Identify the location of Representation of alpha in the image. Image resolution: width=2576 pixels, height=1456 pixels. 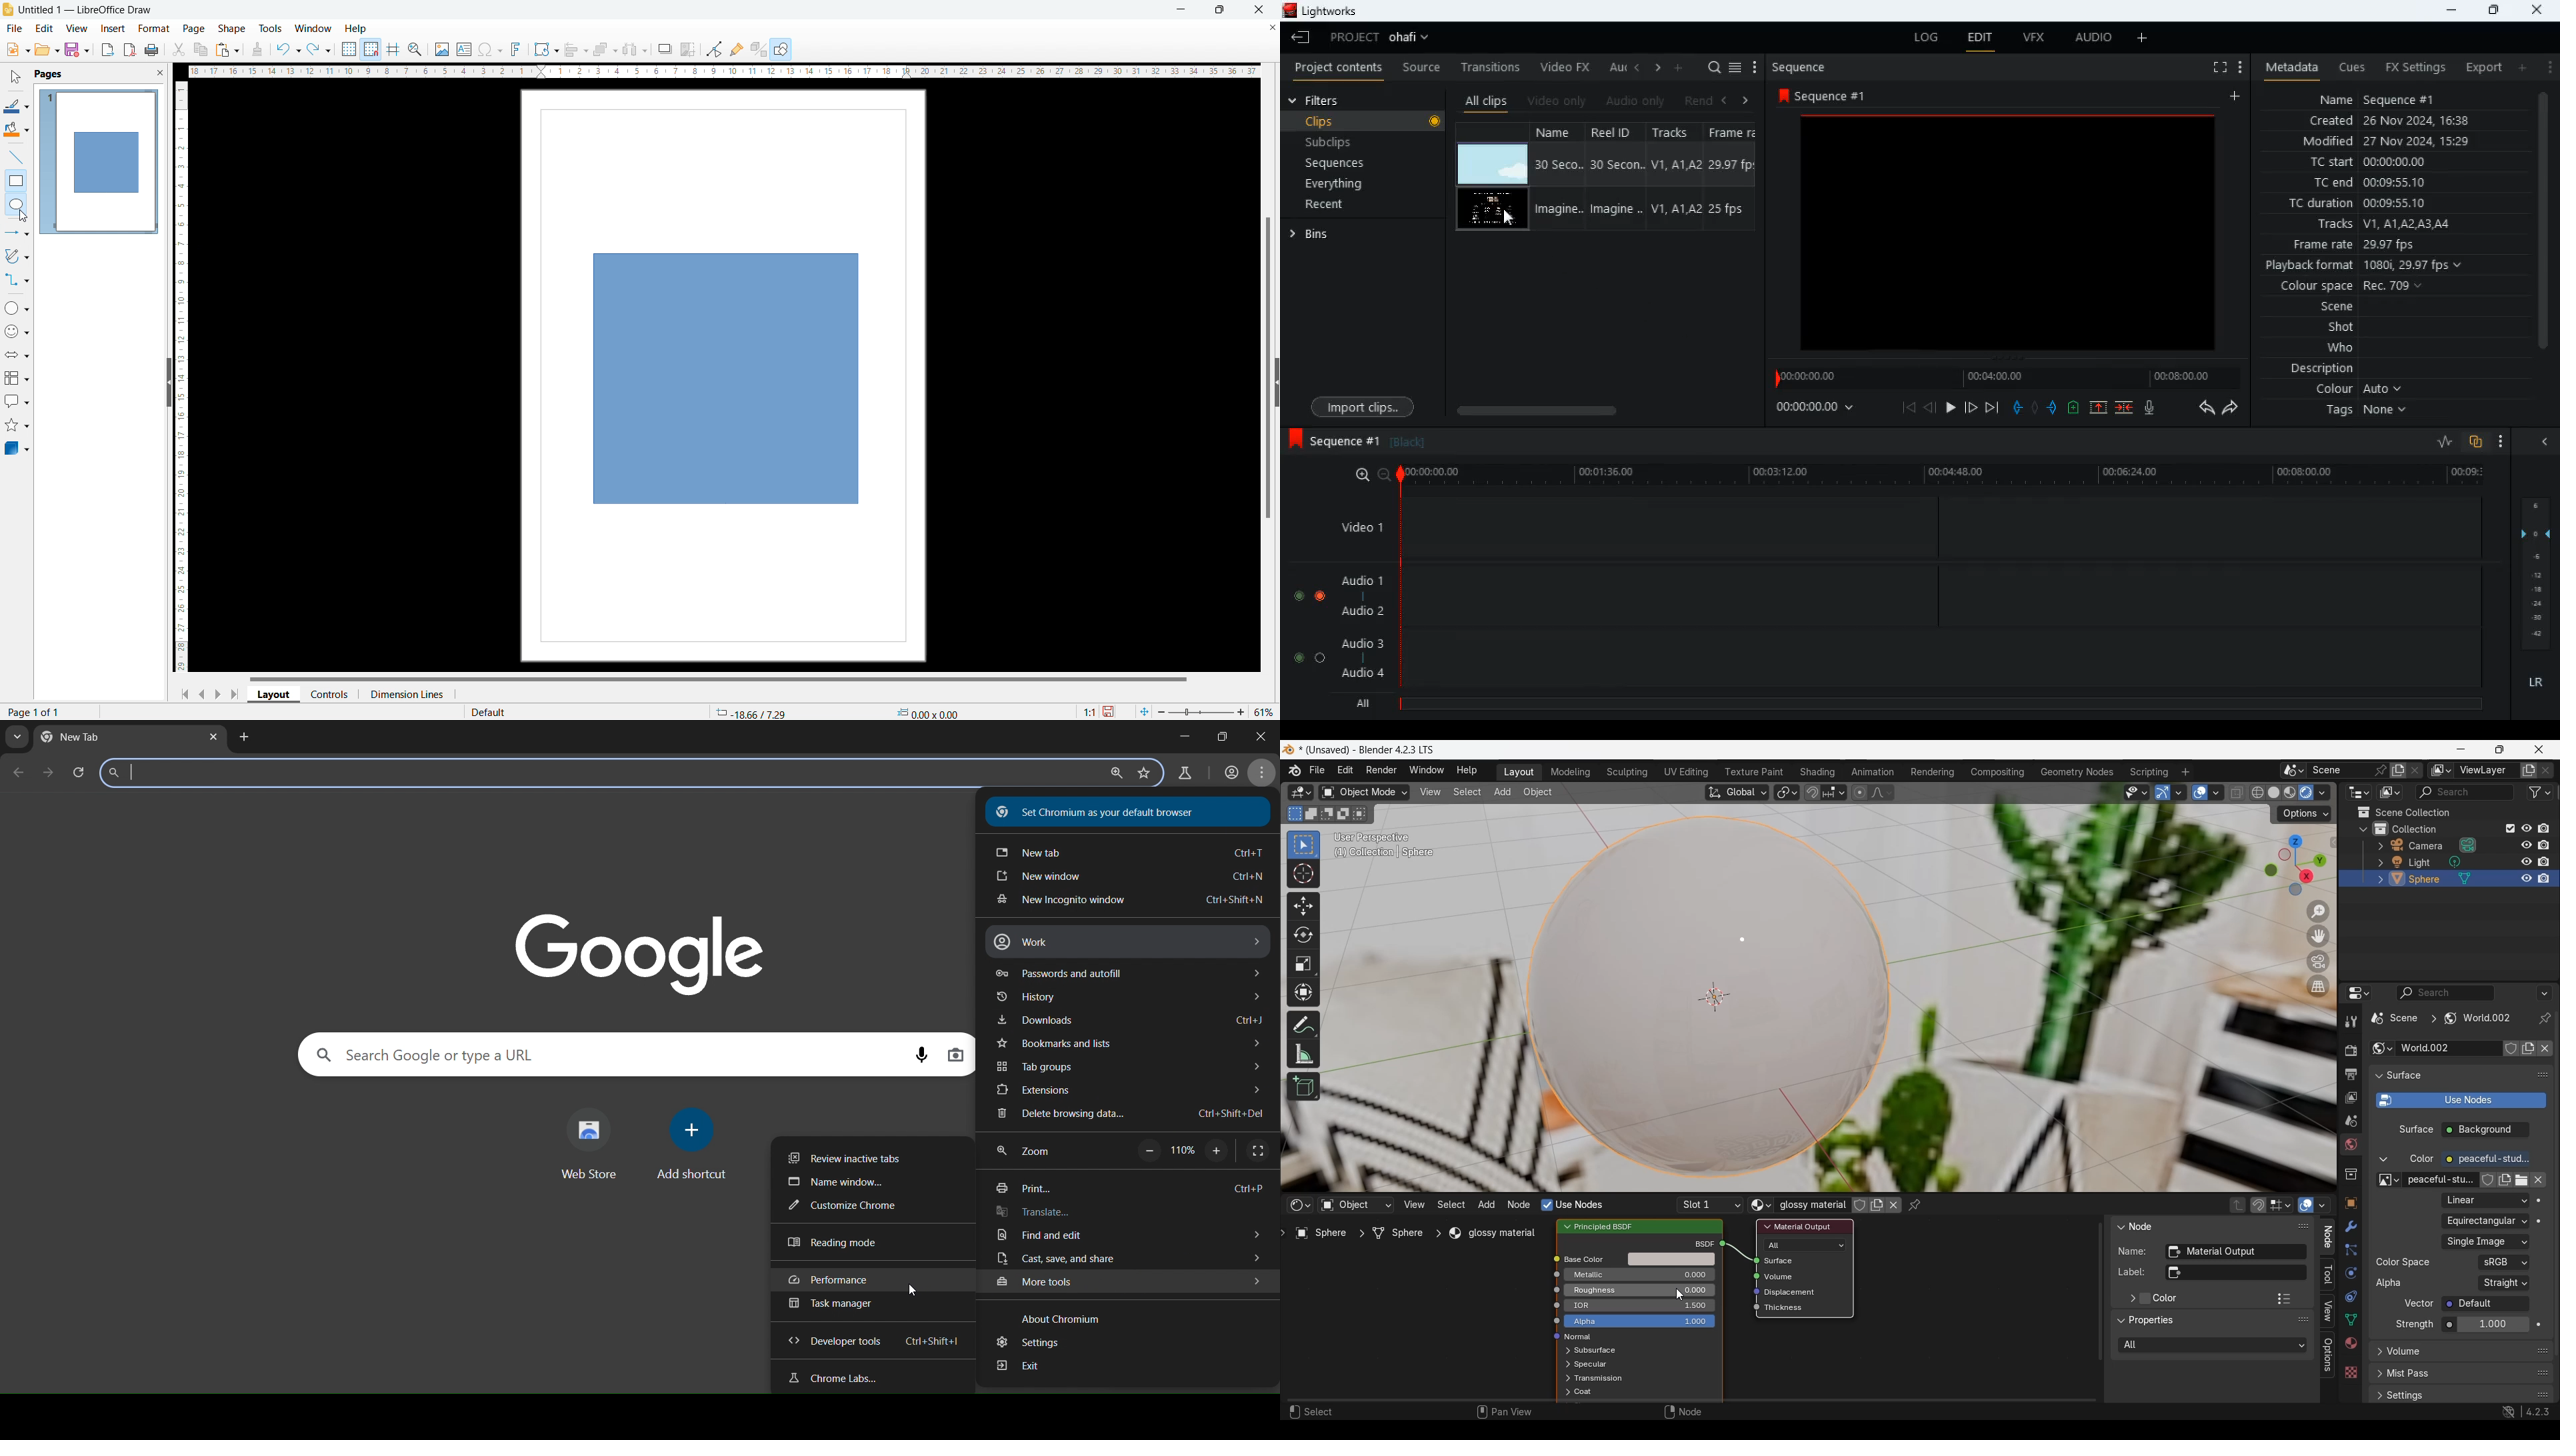
(2504, 1283).